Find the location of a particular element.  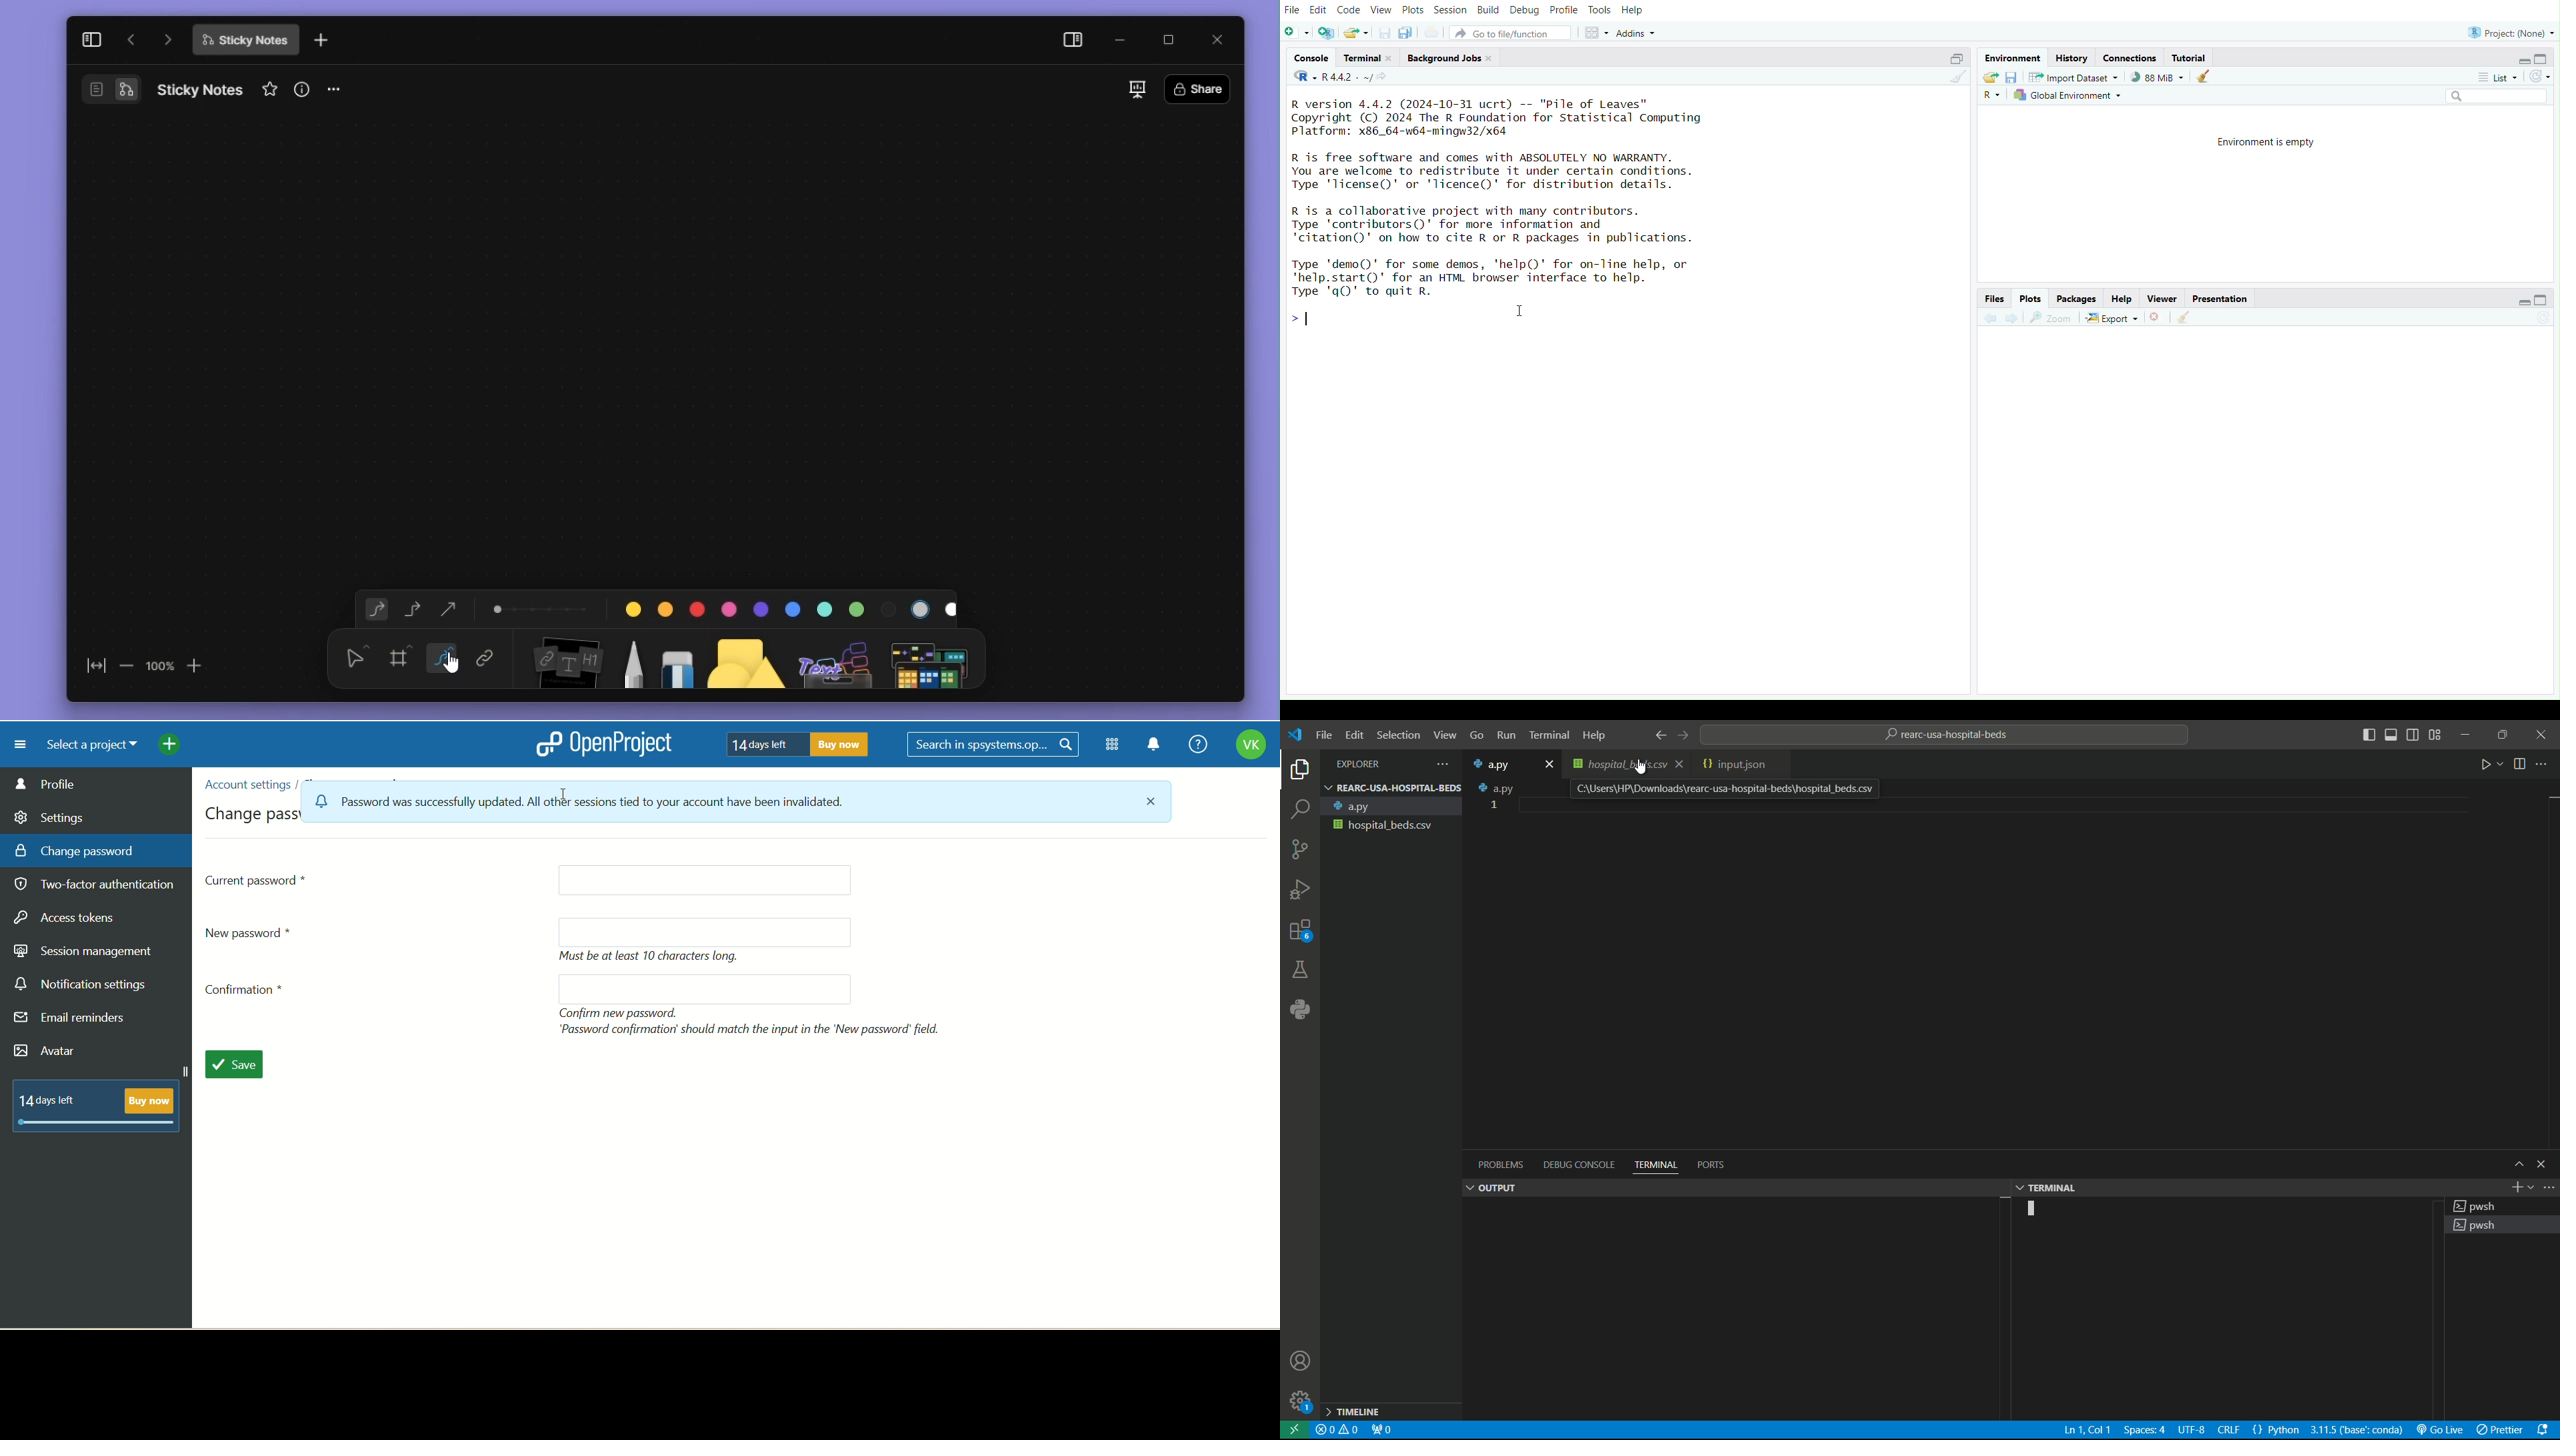

Print the current file is located at coordinates (1435, 32).